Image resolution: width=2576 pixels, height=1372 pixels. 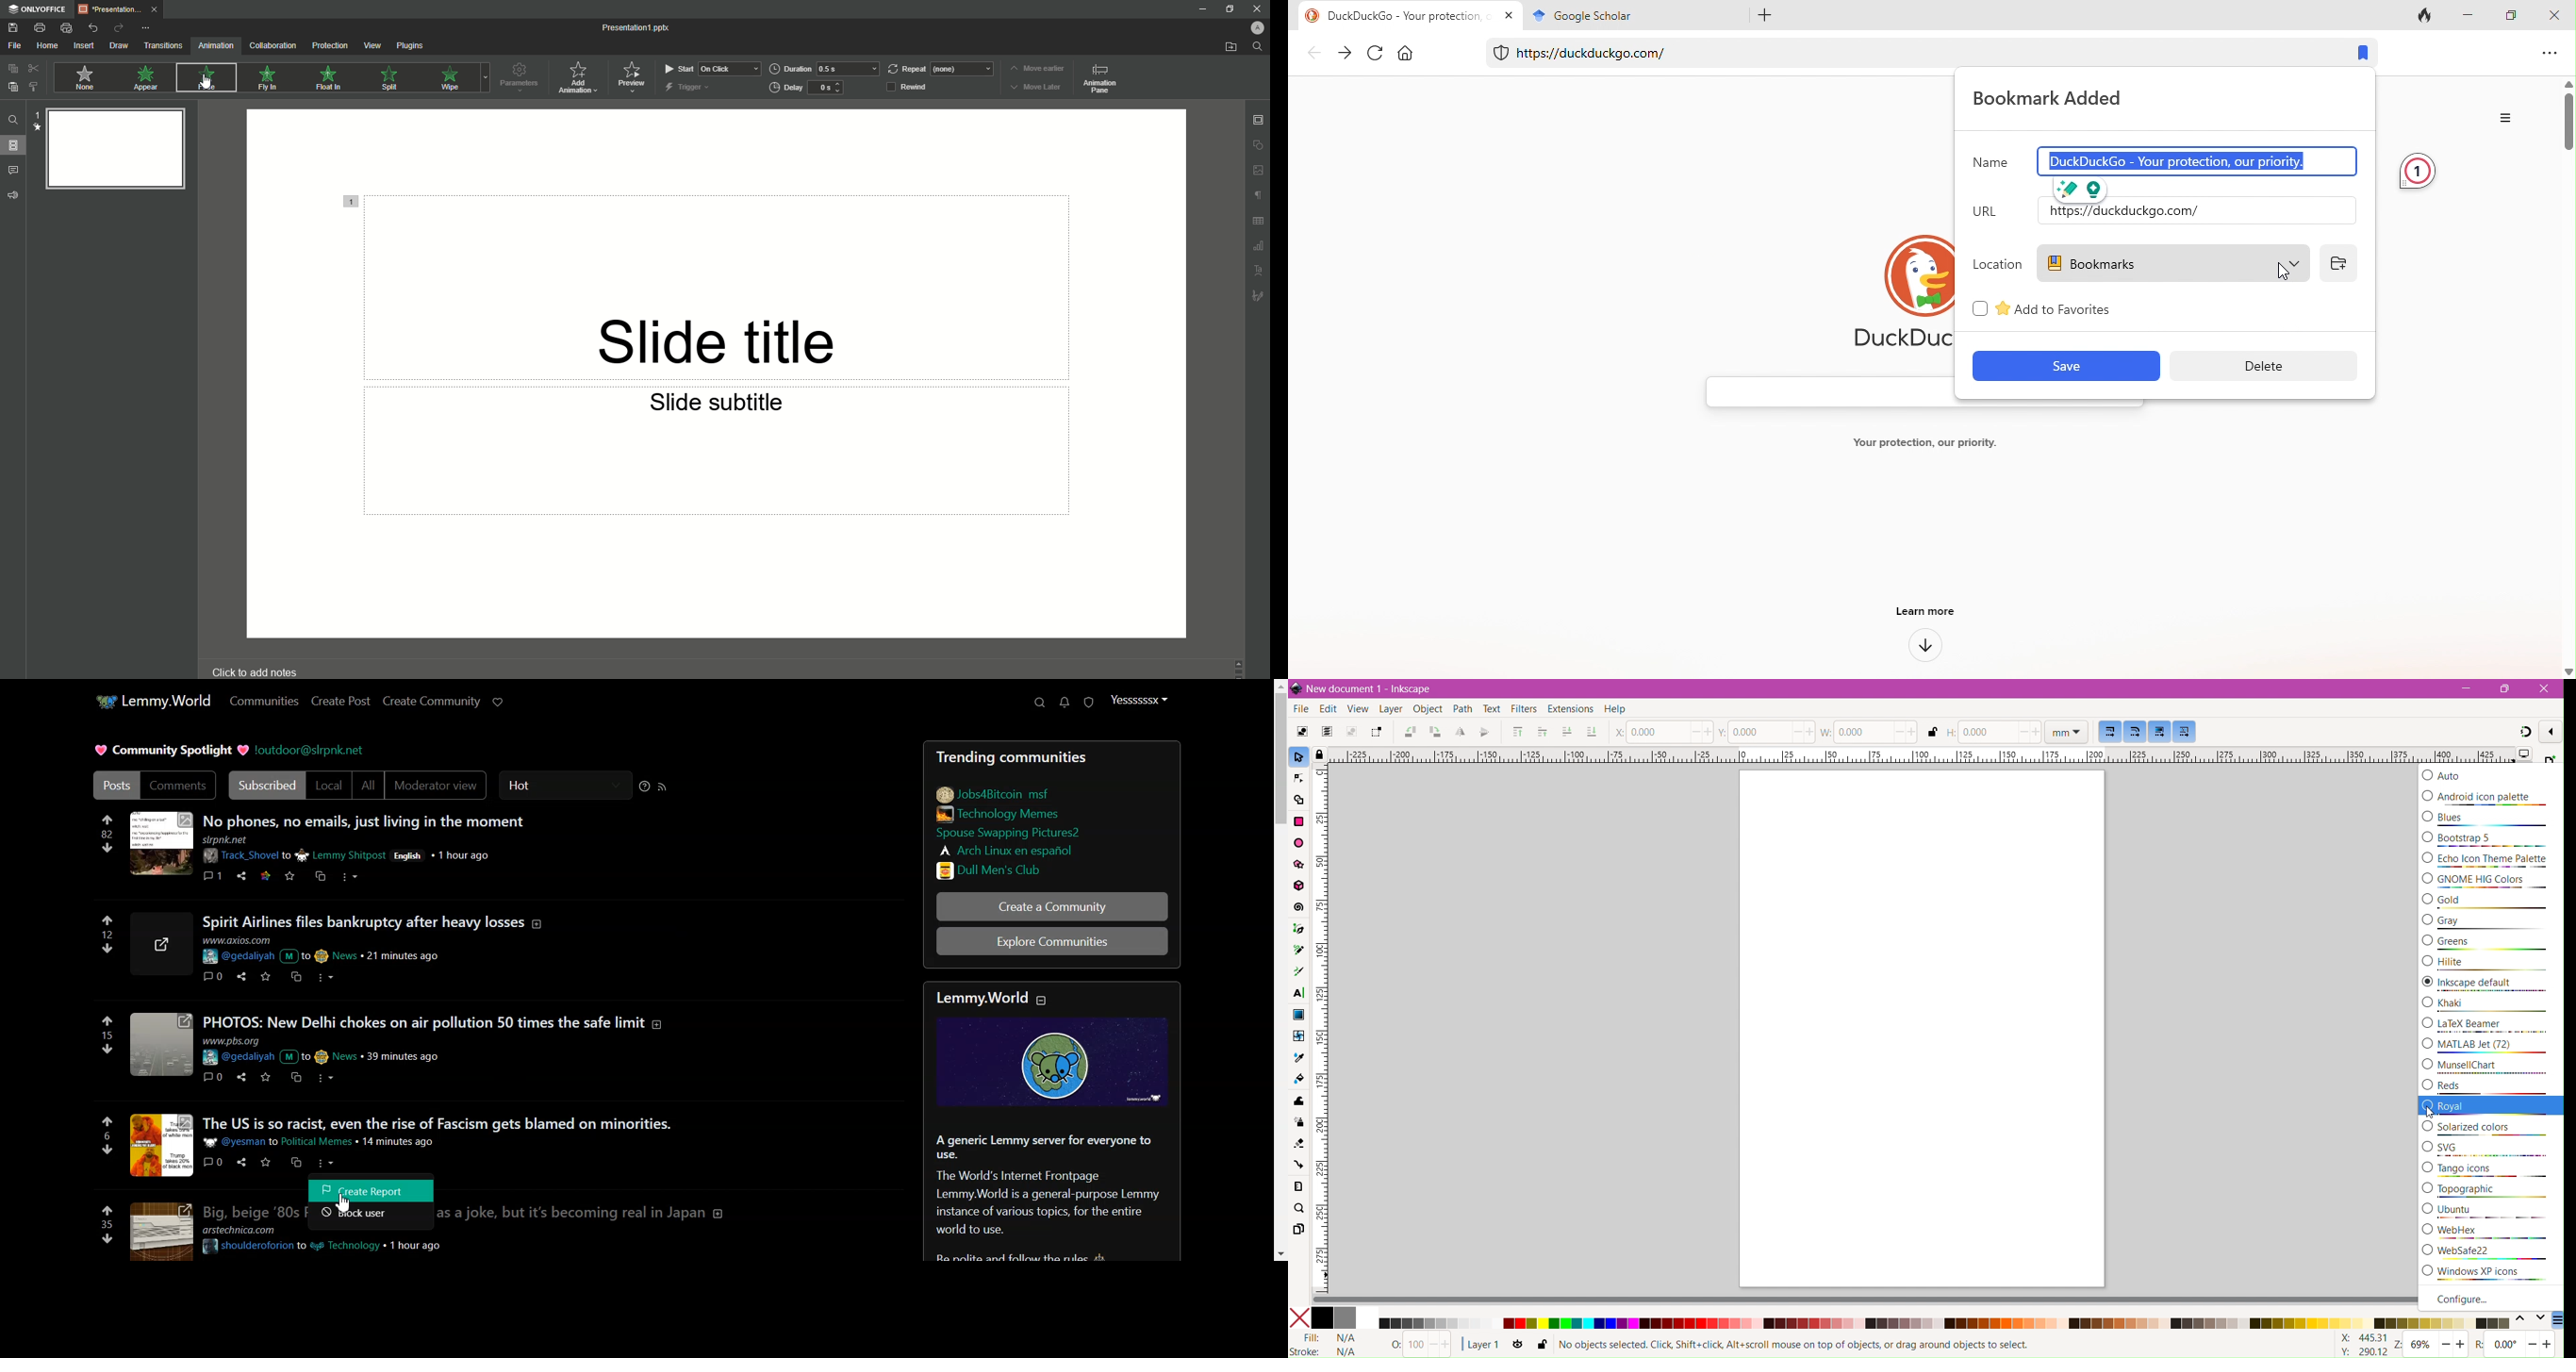 What do you see at coordinates (1922, 1029) in the screenshot?
I see `current page` at bounding box center [1922, 1029].